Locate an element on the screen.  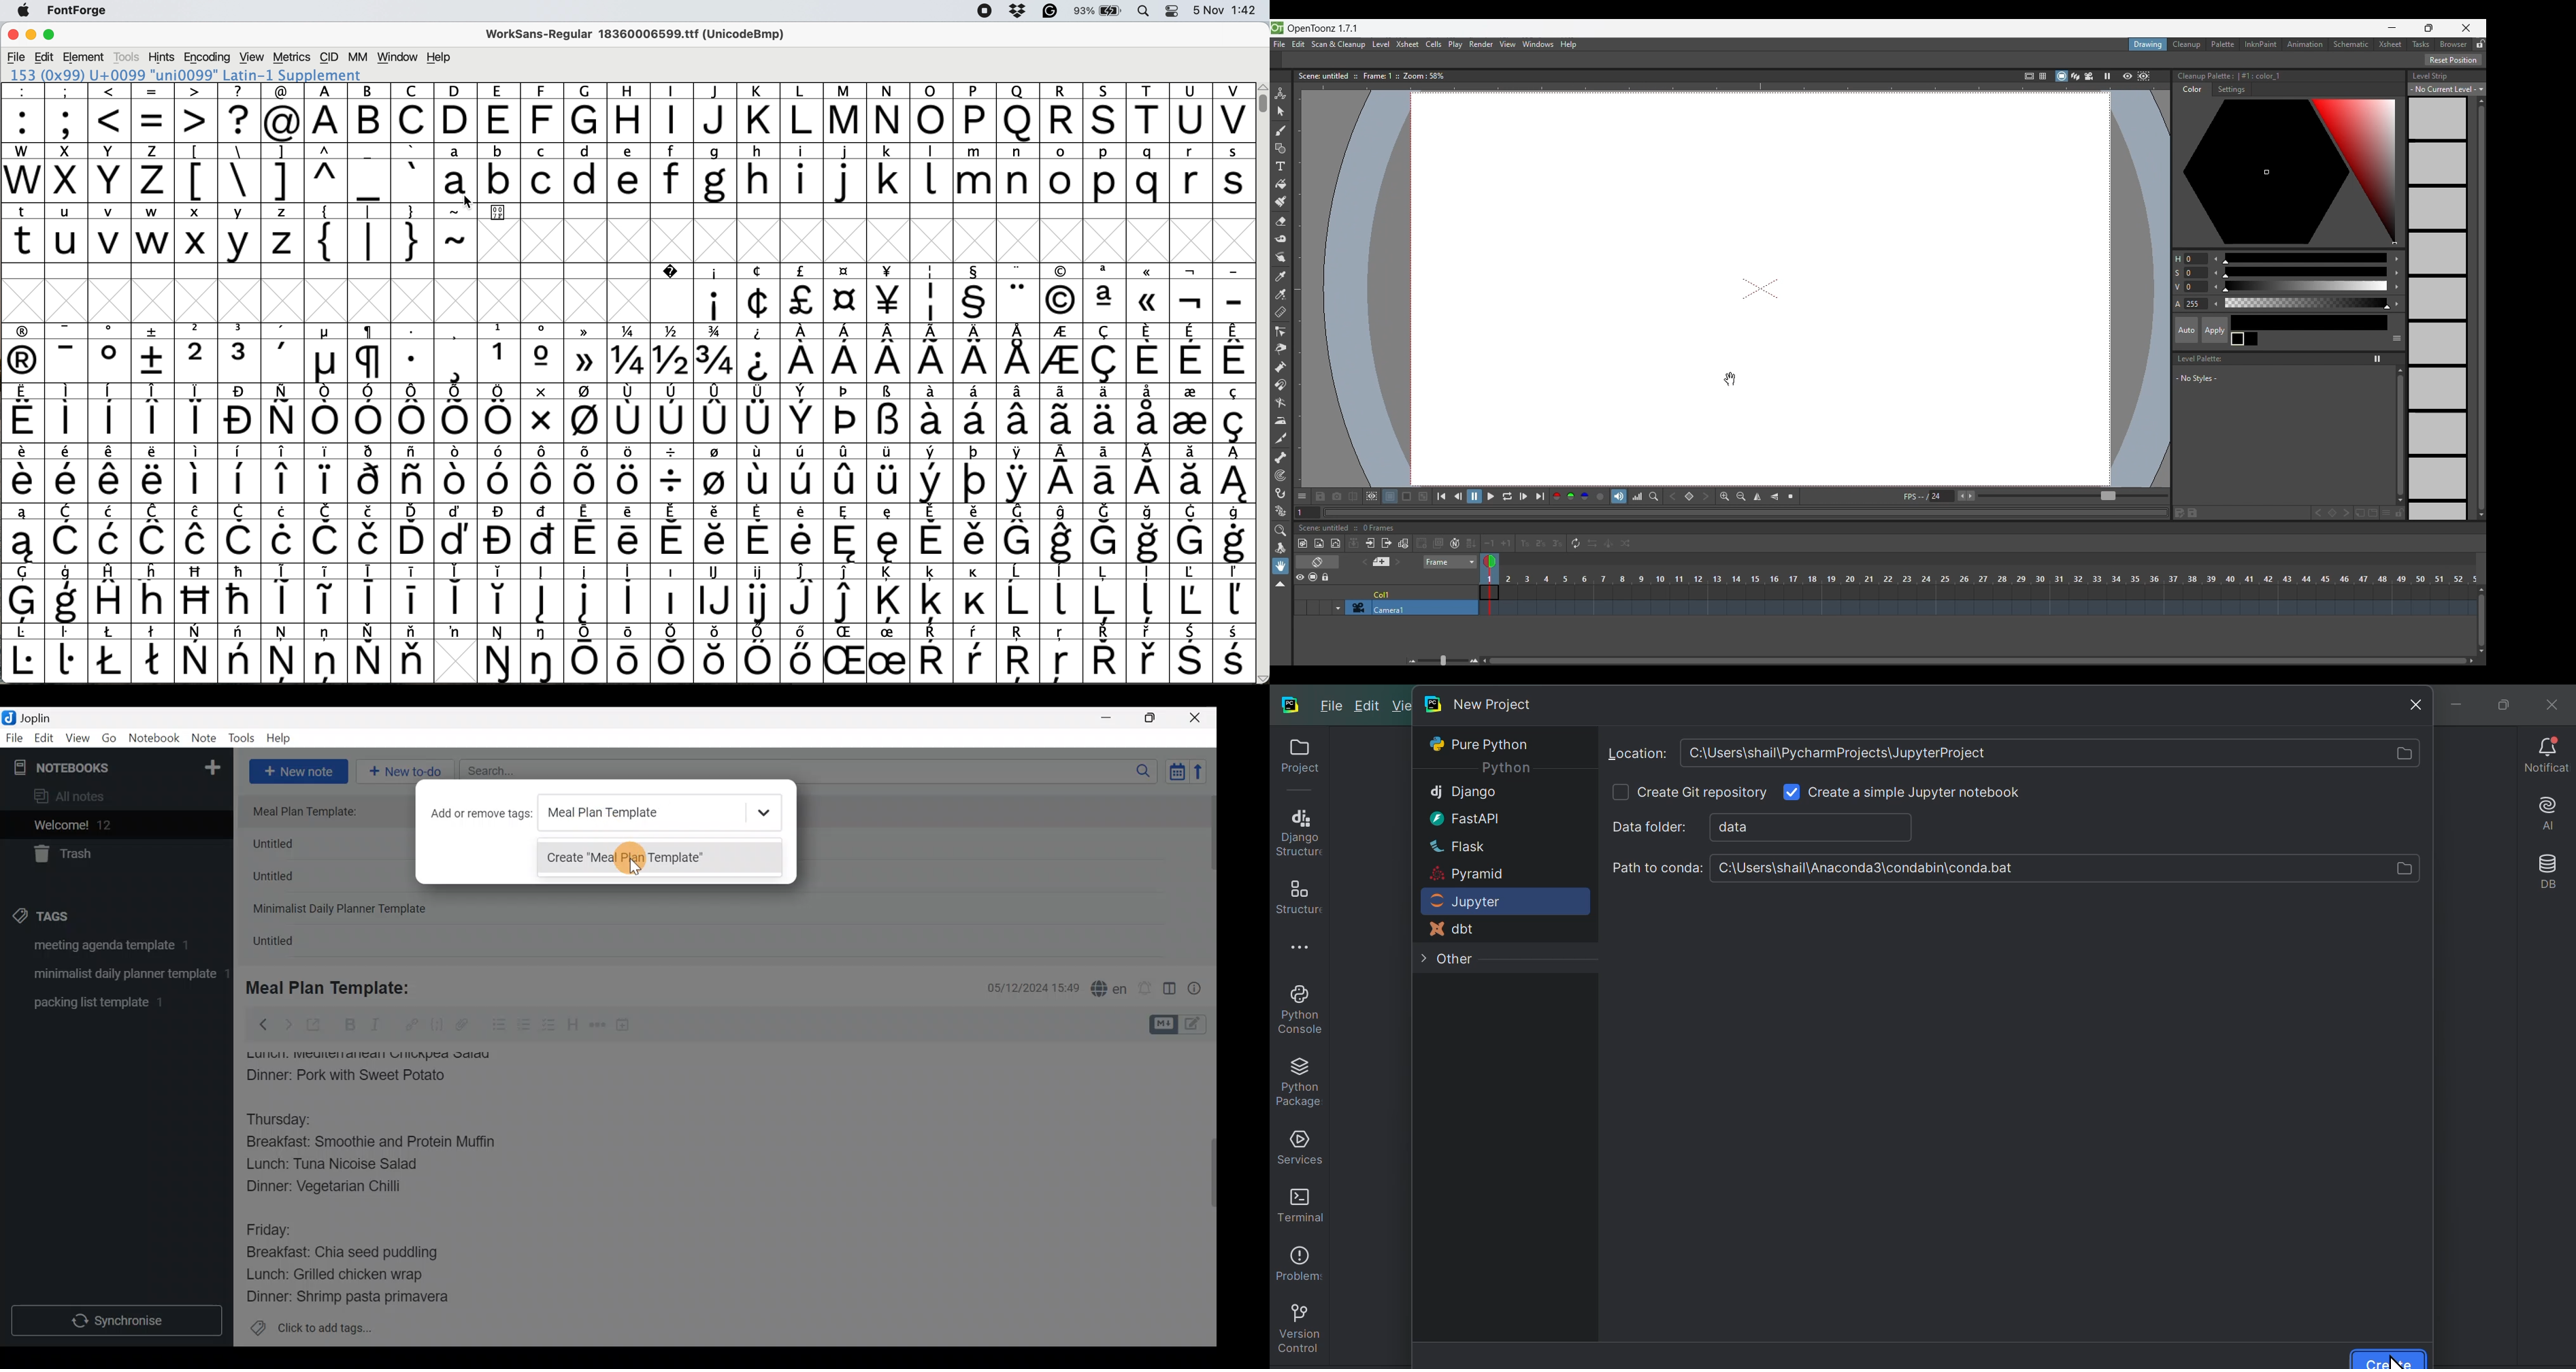
Thursday: is located at coordinates (288, 1120).